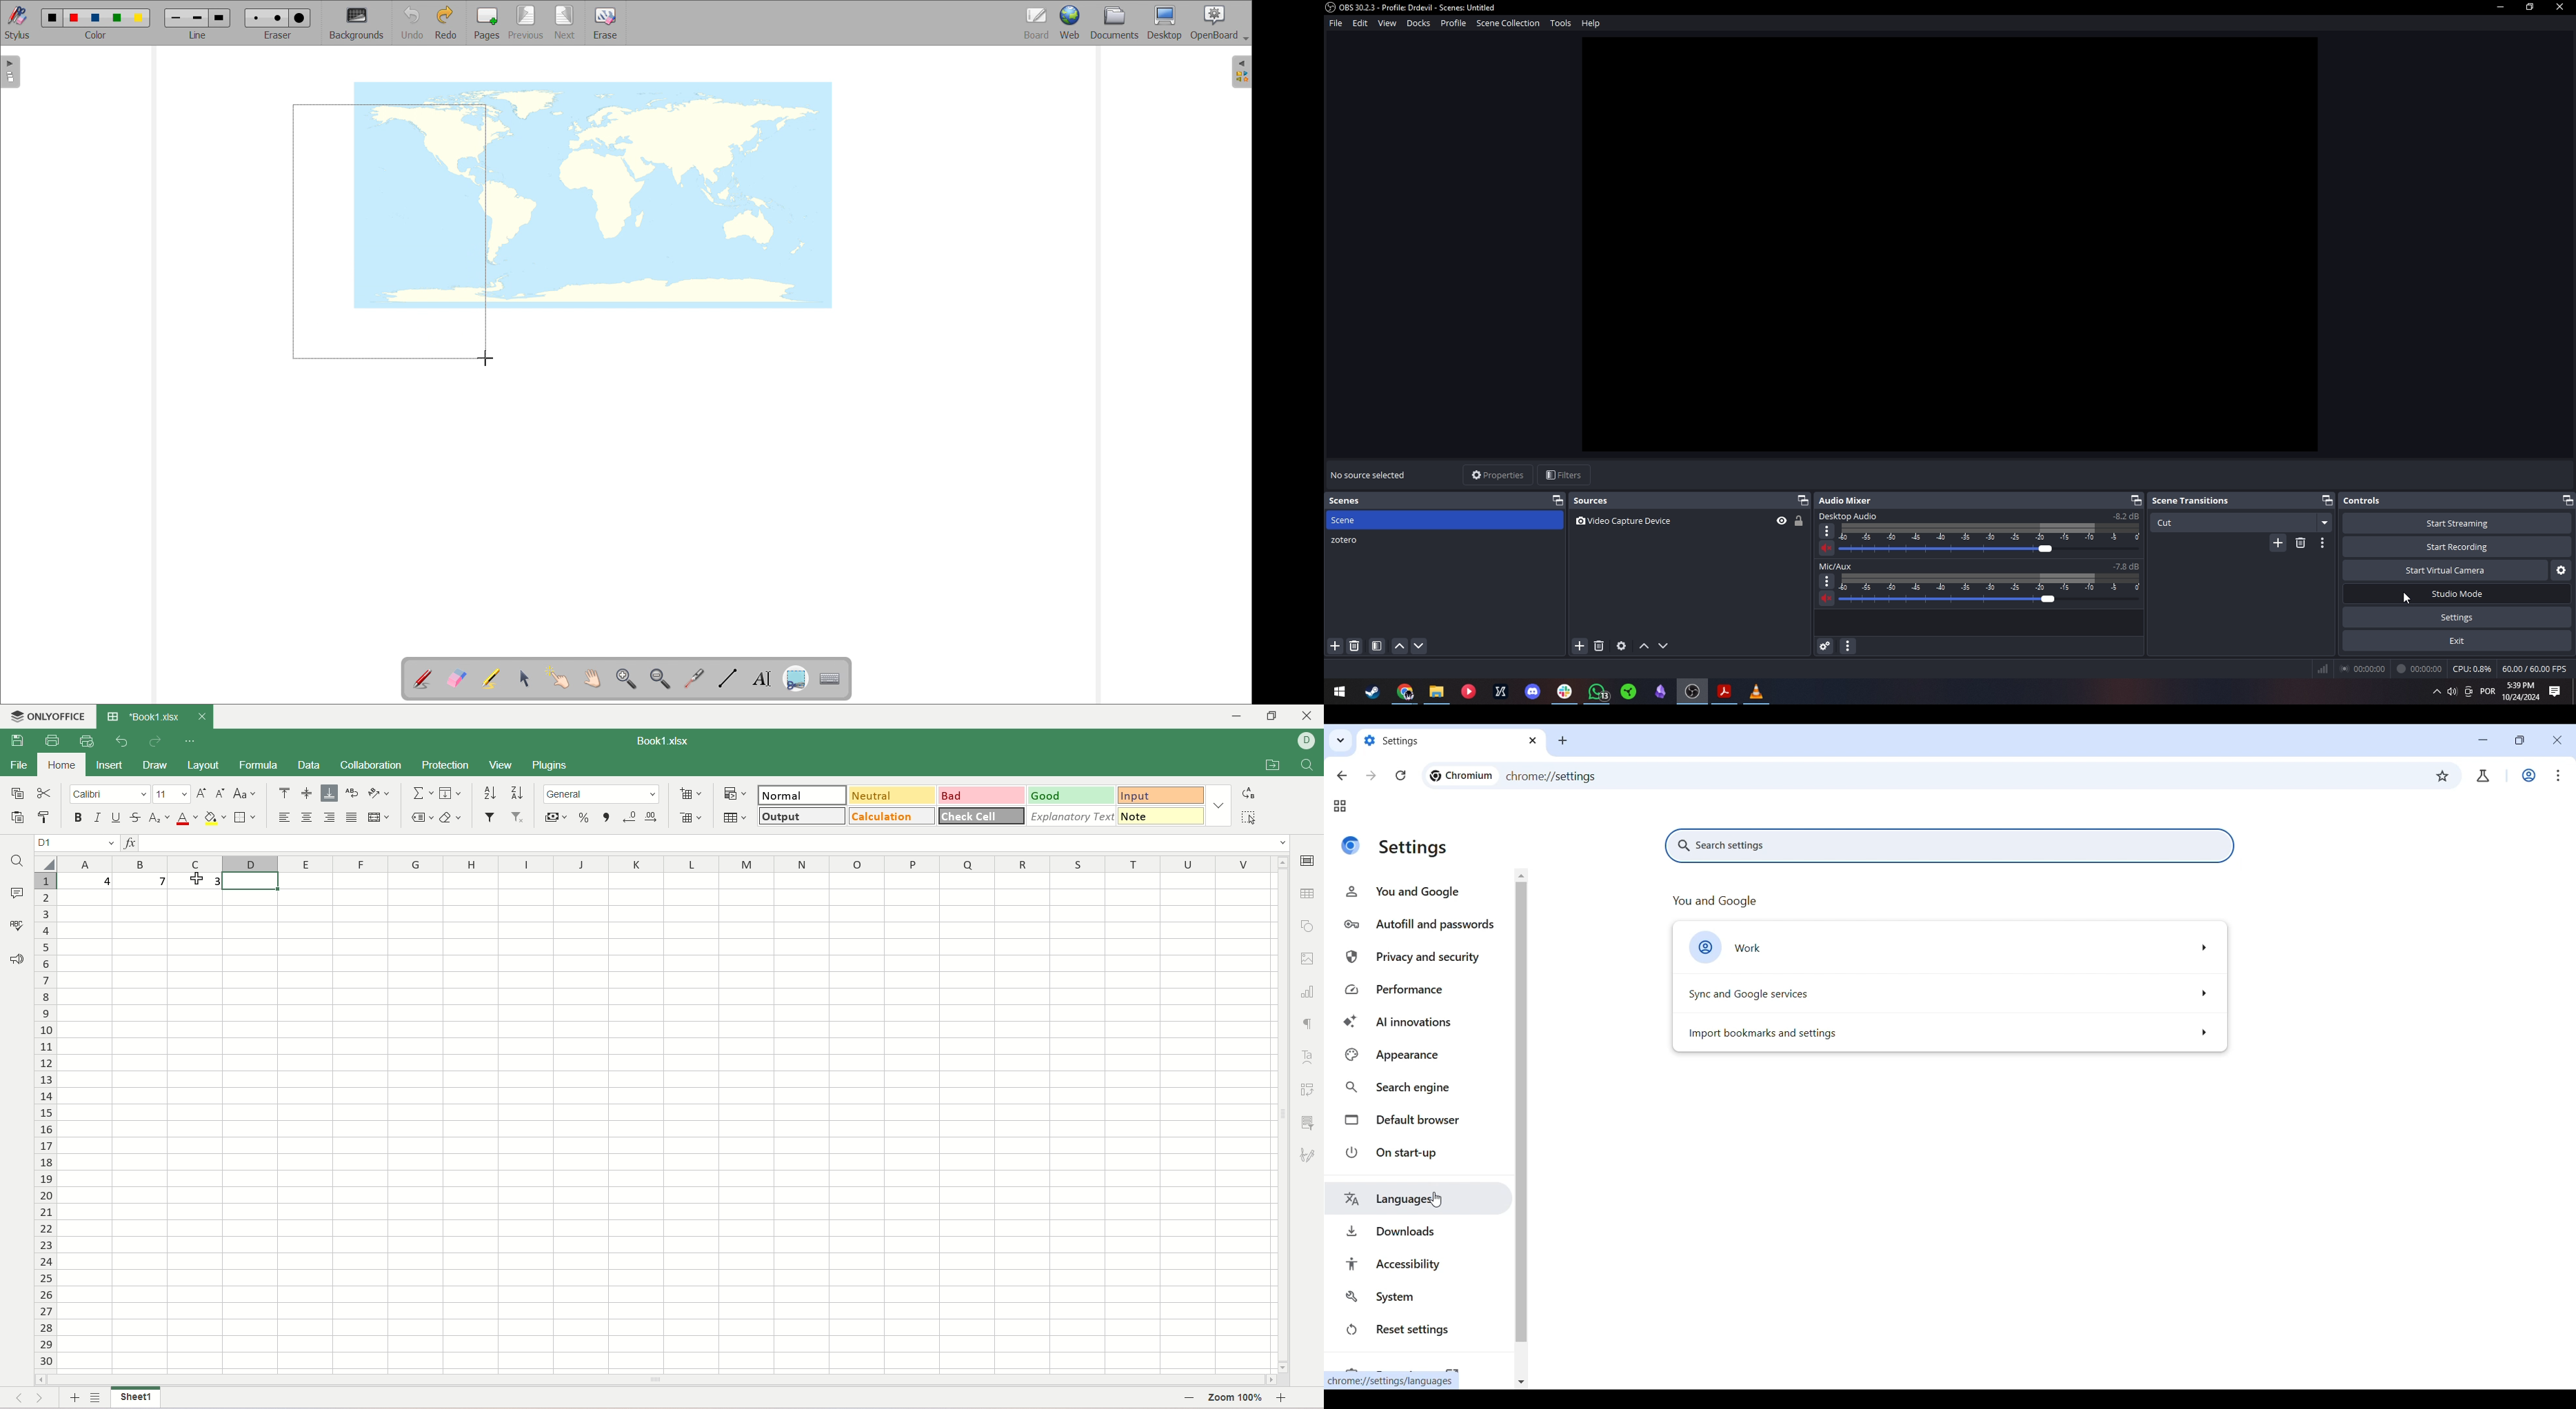 This screenshot has height=1428, width=2576. What do you see at coordinates (352, 818) in the screenshot?
I see `justified` at bounding box center [352, 818].